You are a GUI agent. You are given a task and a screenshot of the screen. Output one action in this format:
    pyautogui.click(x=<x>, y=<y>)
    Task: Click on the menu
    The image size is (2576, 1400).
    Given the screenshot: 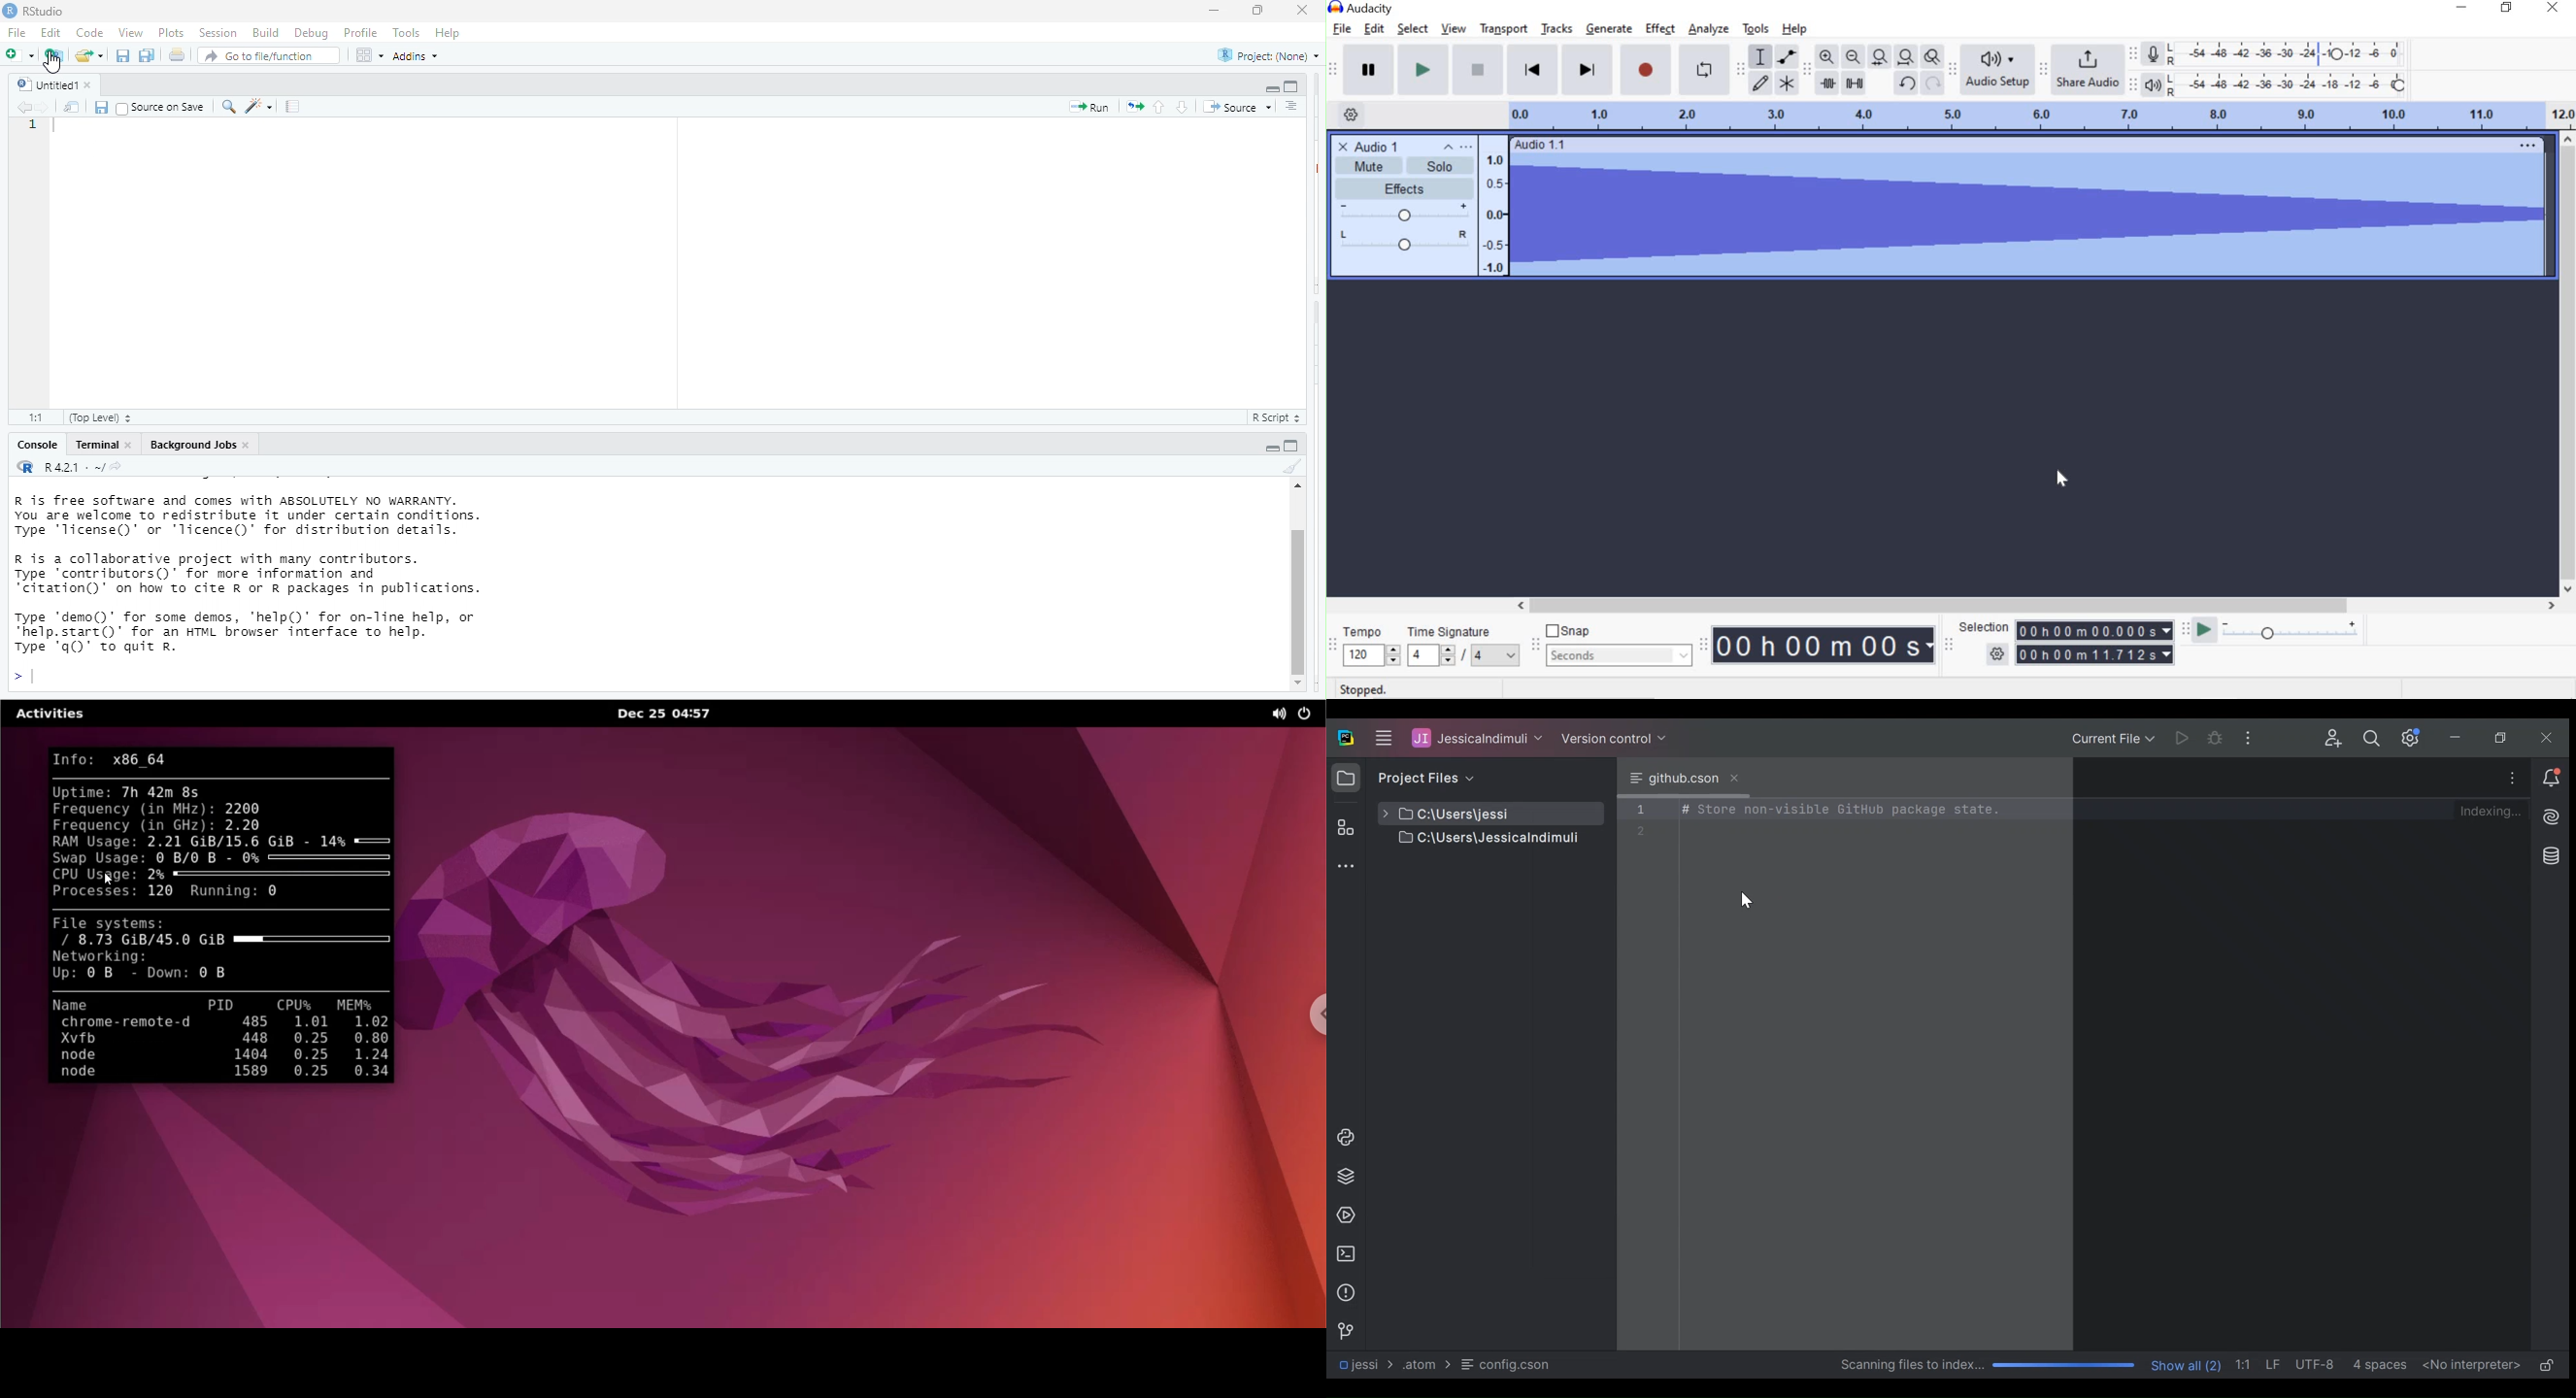 What is the action you would take?
    pyautogui.click(x=1497, y=206)
    